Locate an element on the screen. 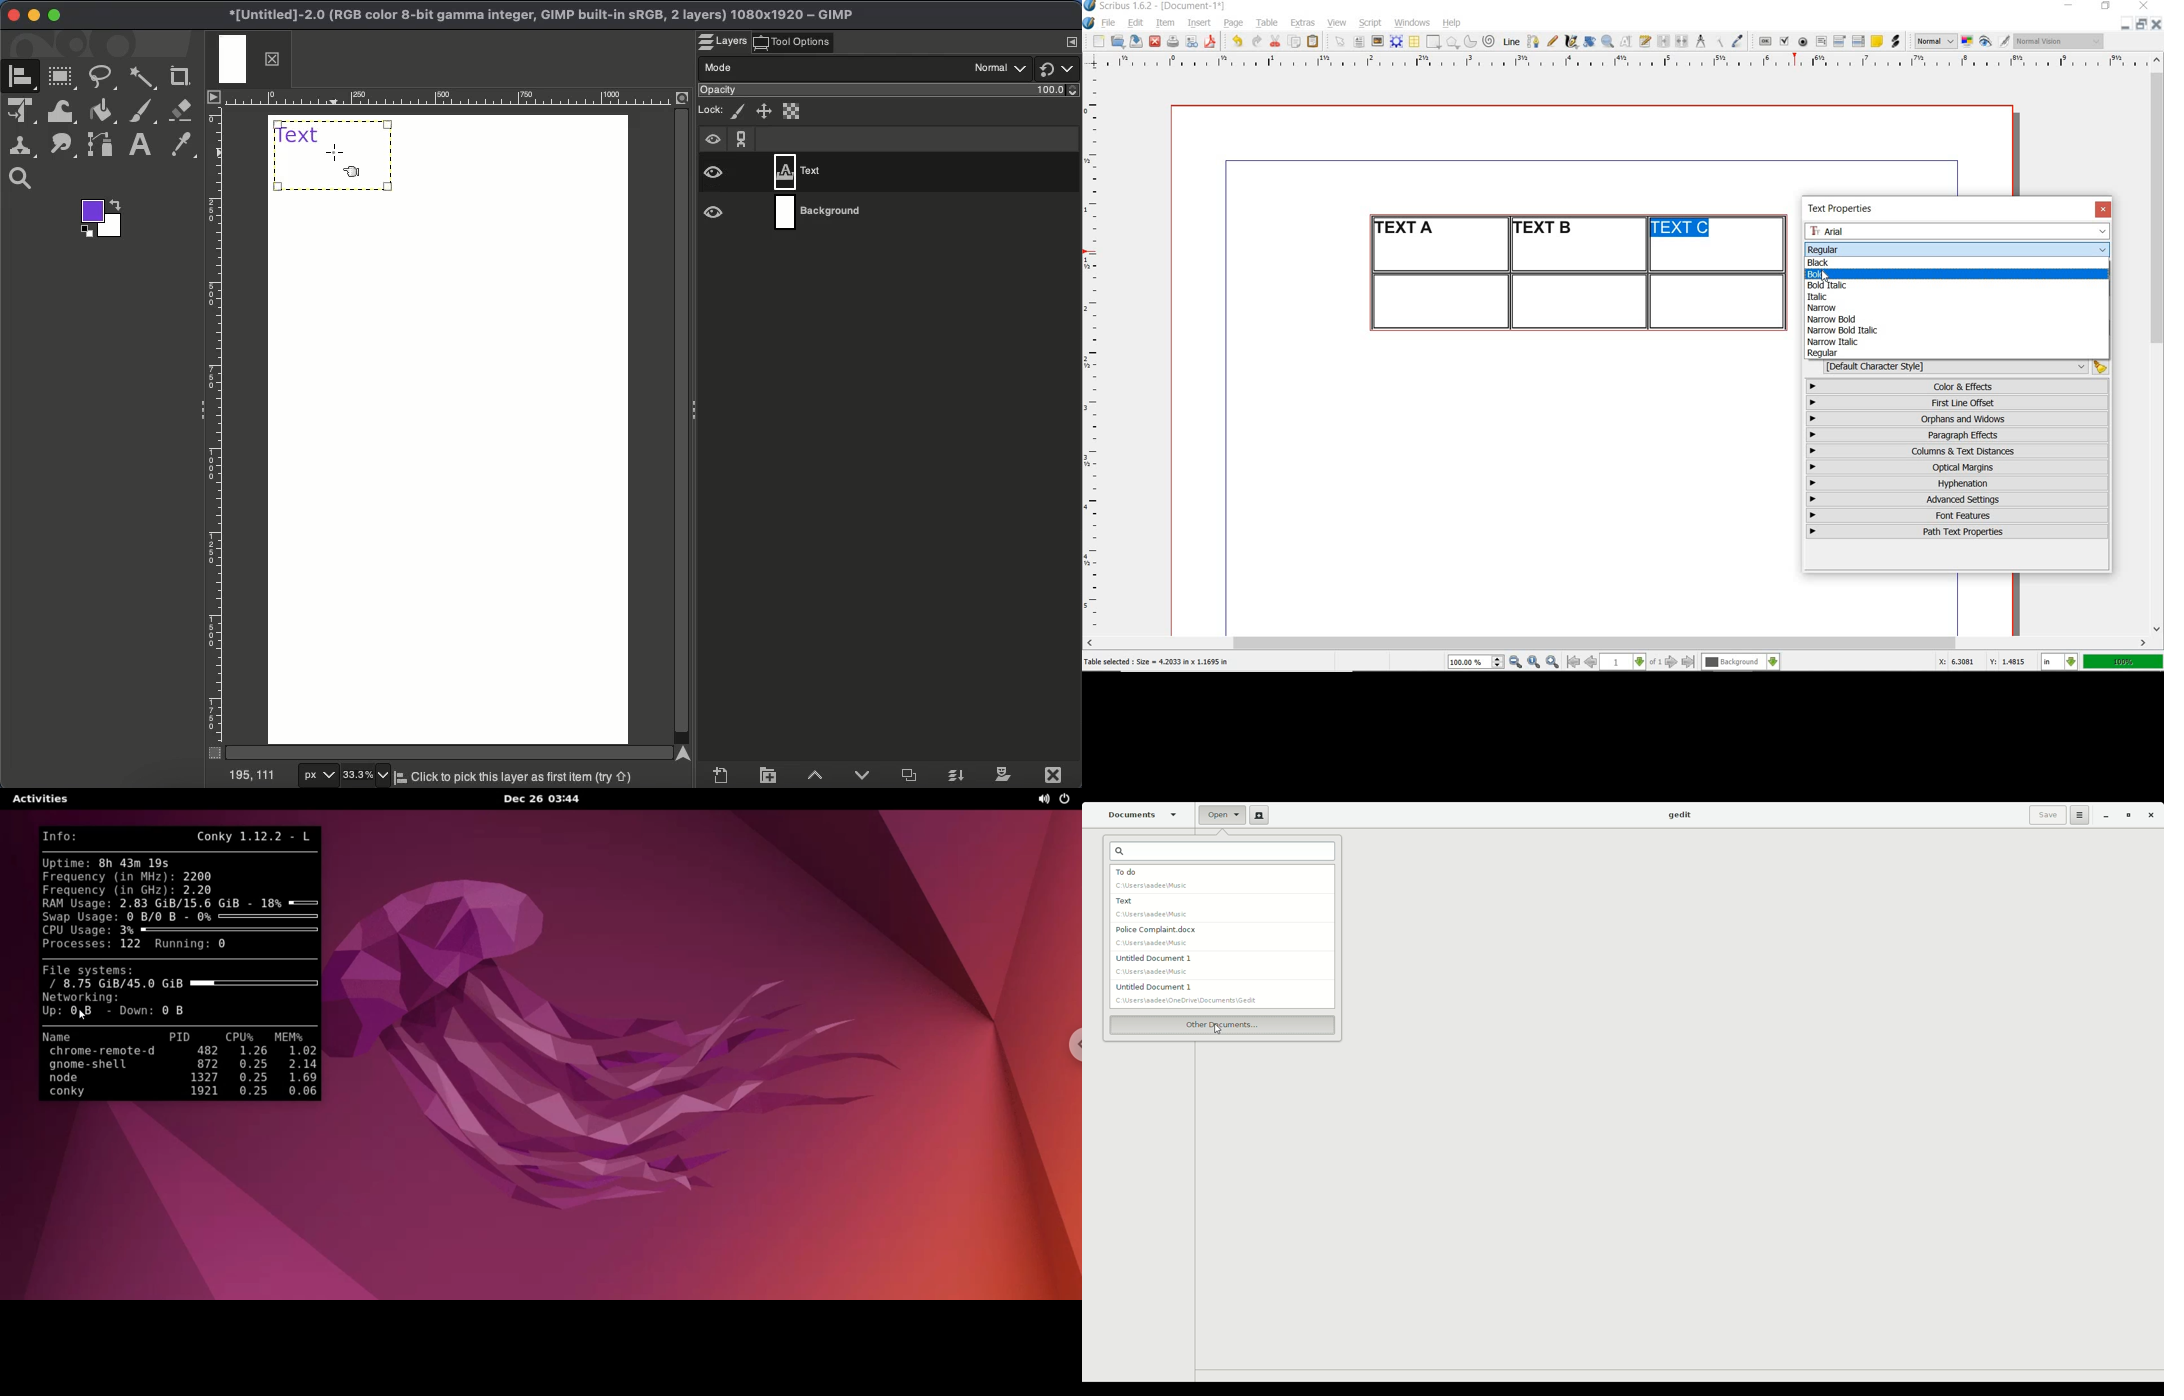 This screenshot has height=1400, width=2184. copy item properties is located at coordinates (1718, 41).